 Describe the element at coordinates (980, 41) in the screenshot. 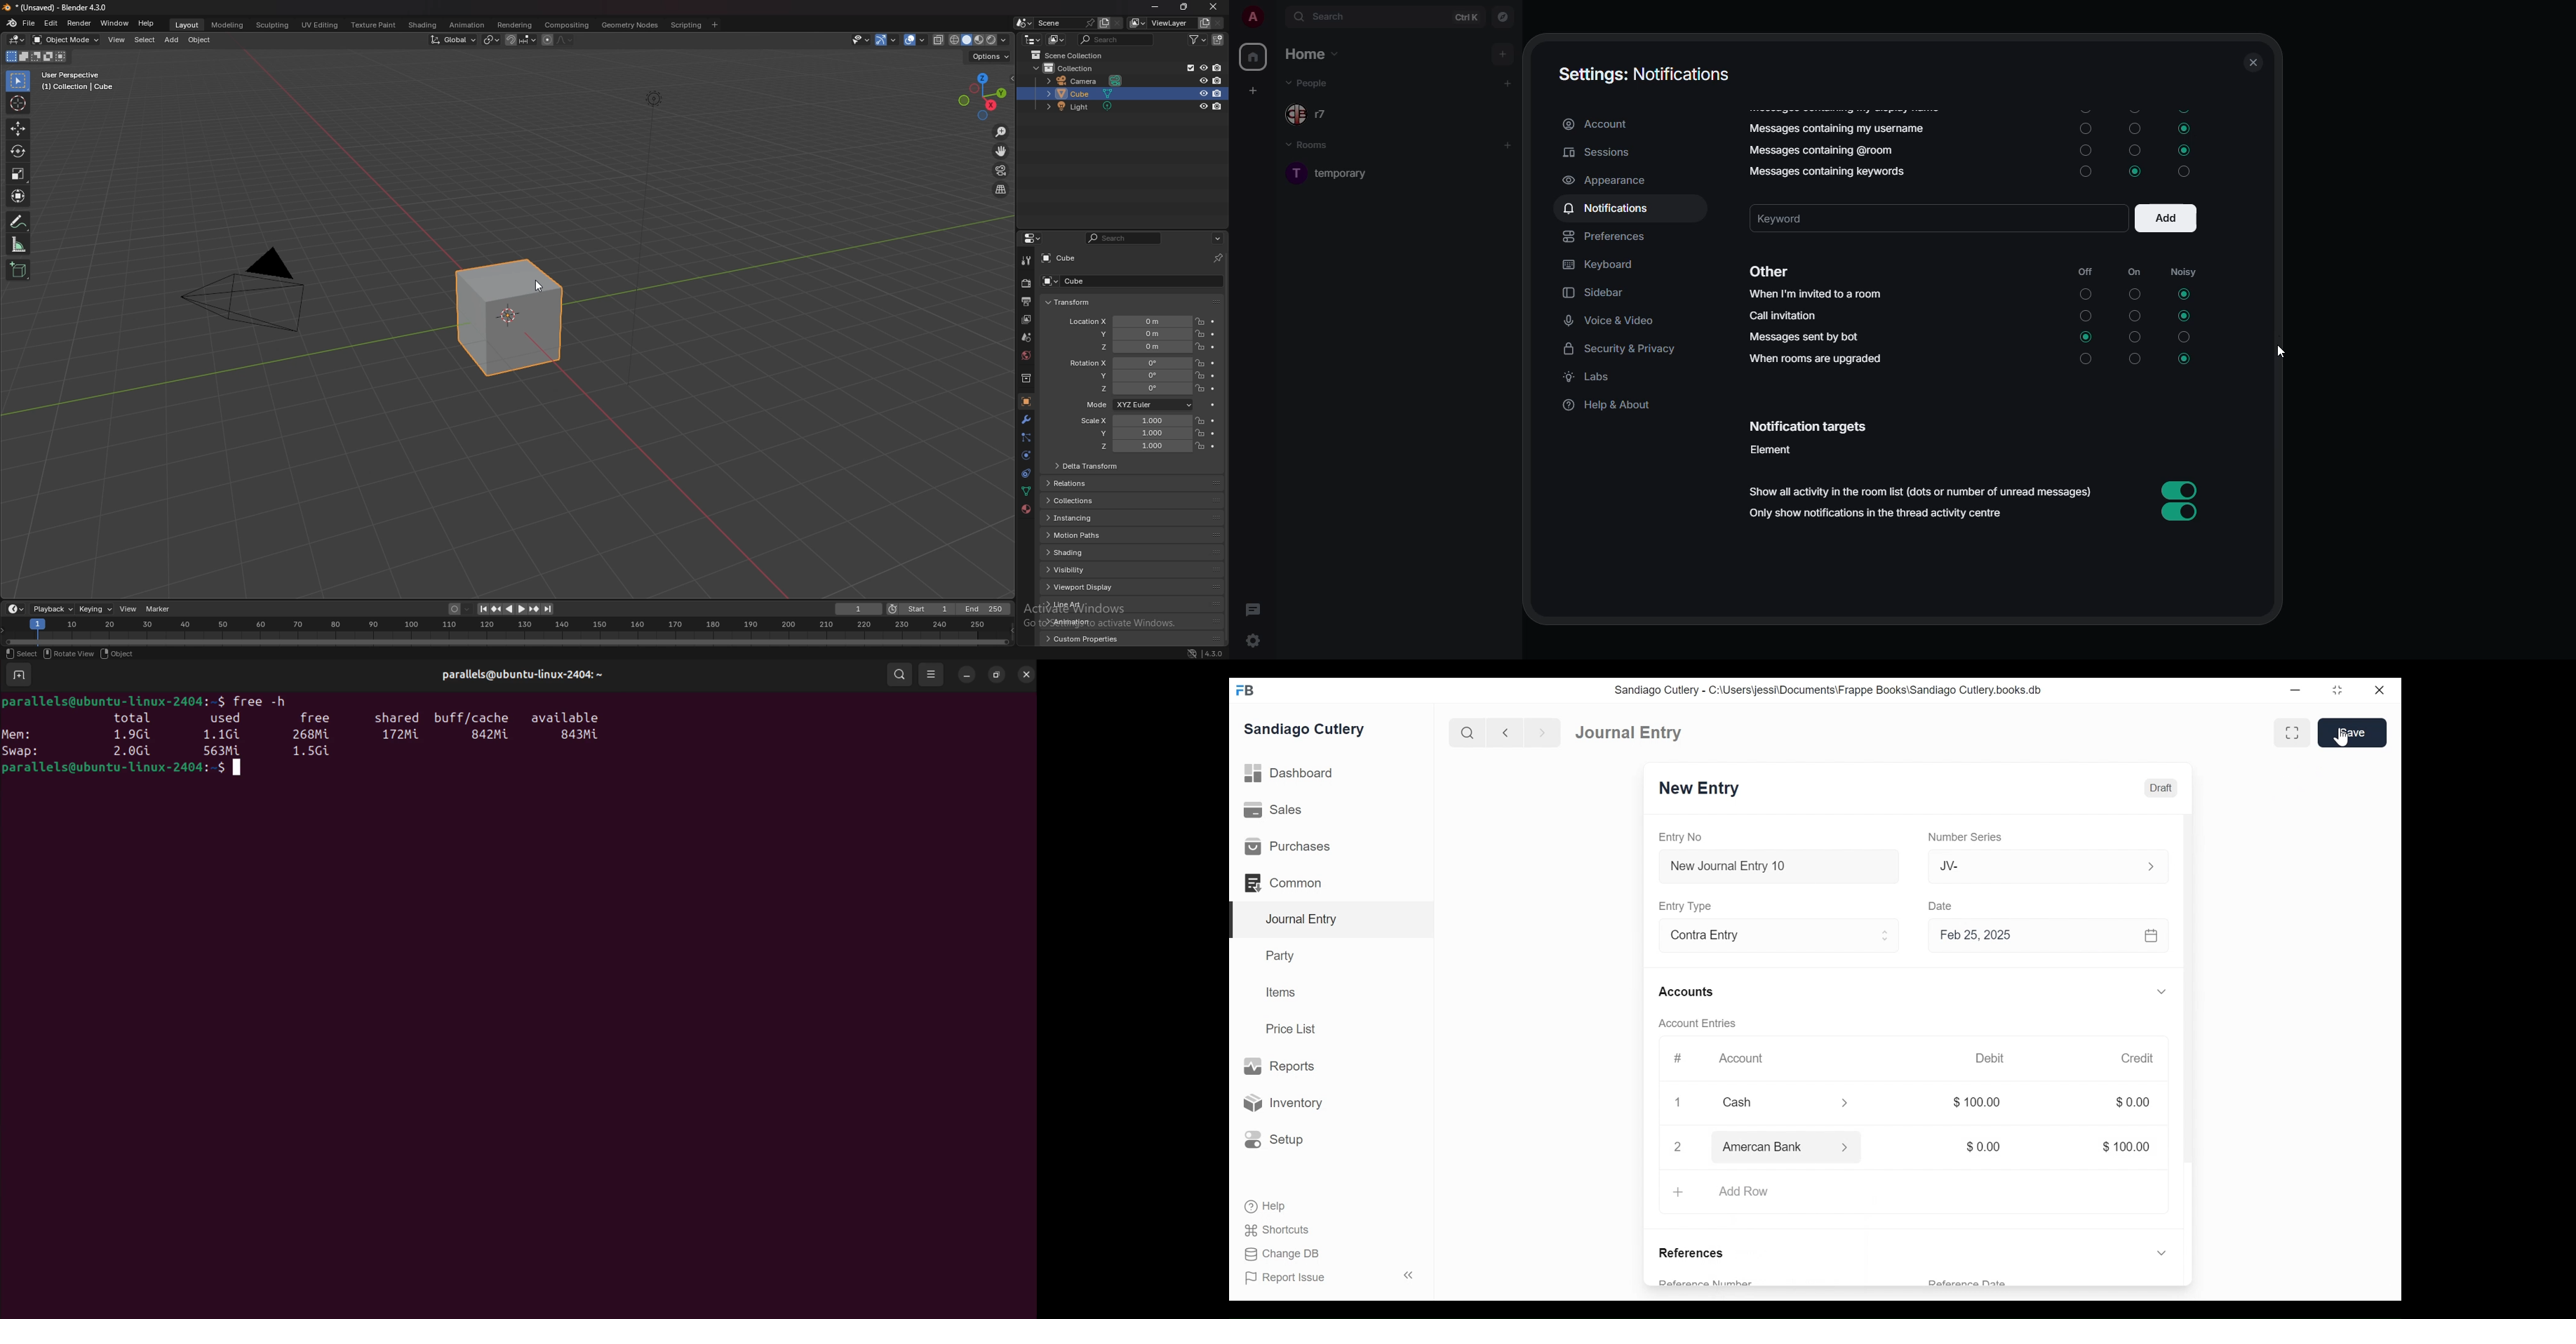

I see `viewport shading` at that location.